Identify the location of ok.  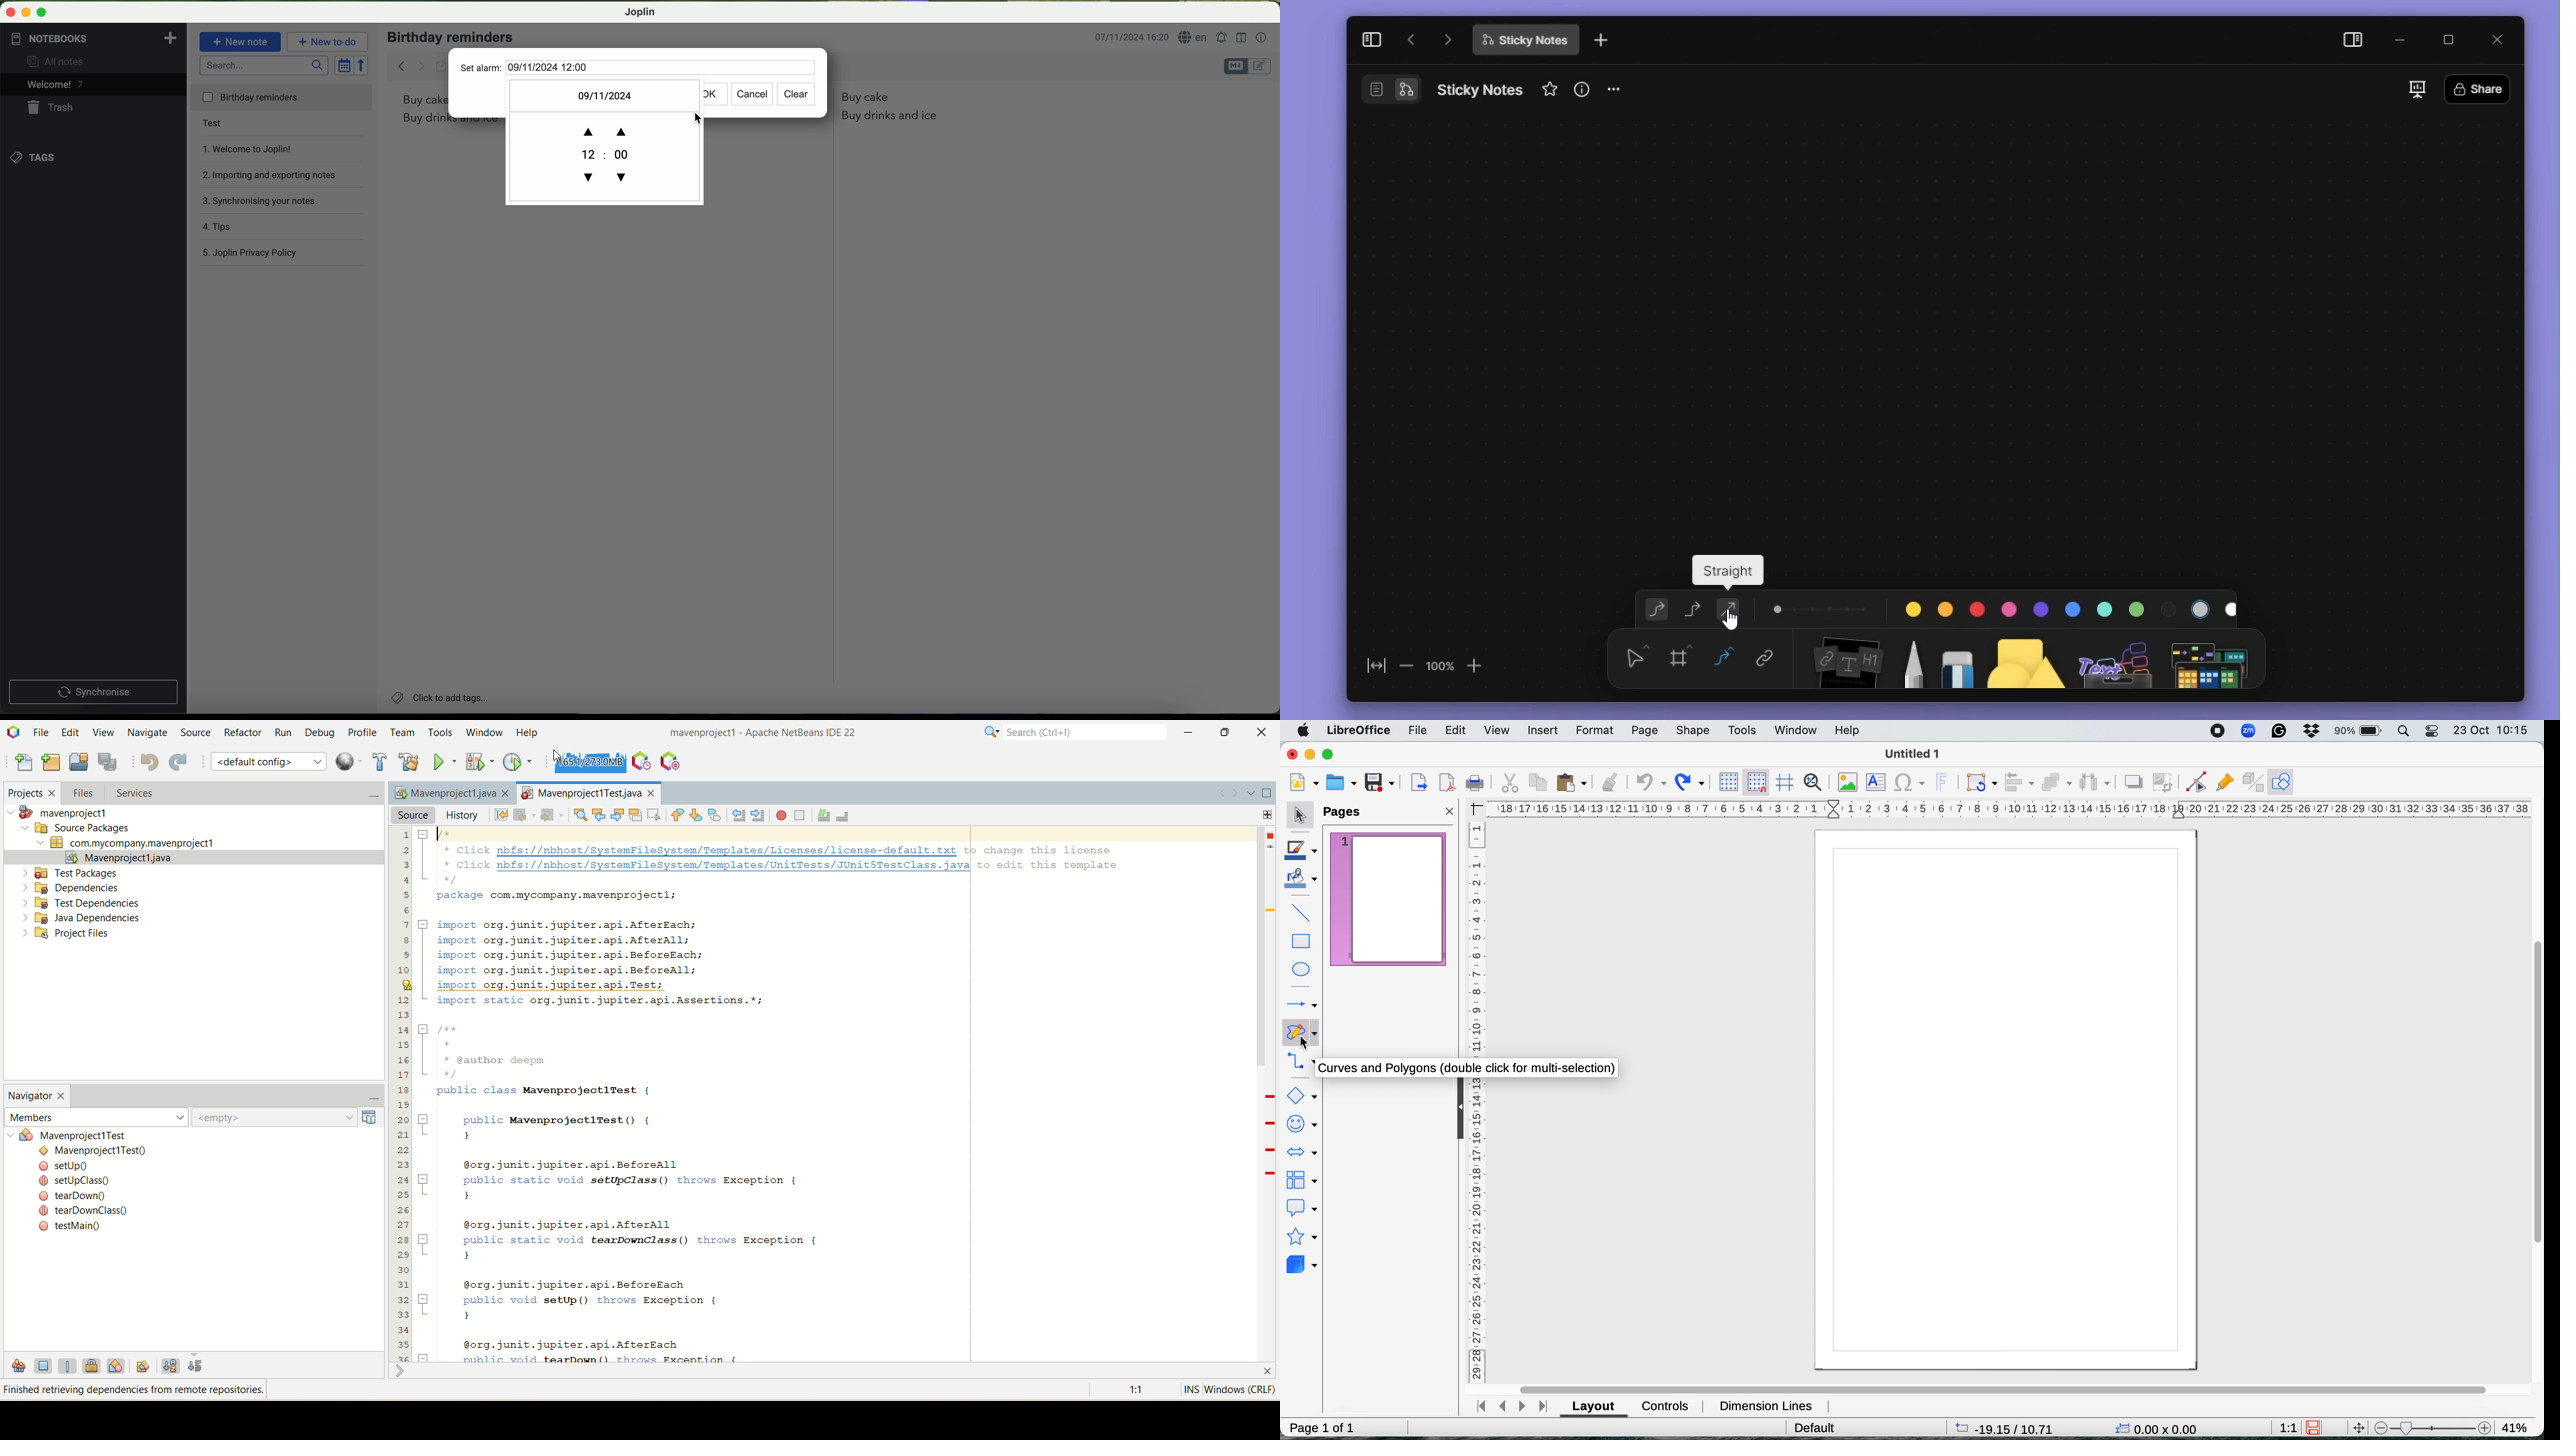
(709, 97).